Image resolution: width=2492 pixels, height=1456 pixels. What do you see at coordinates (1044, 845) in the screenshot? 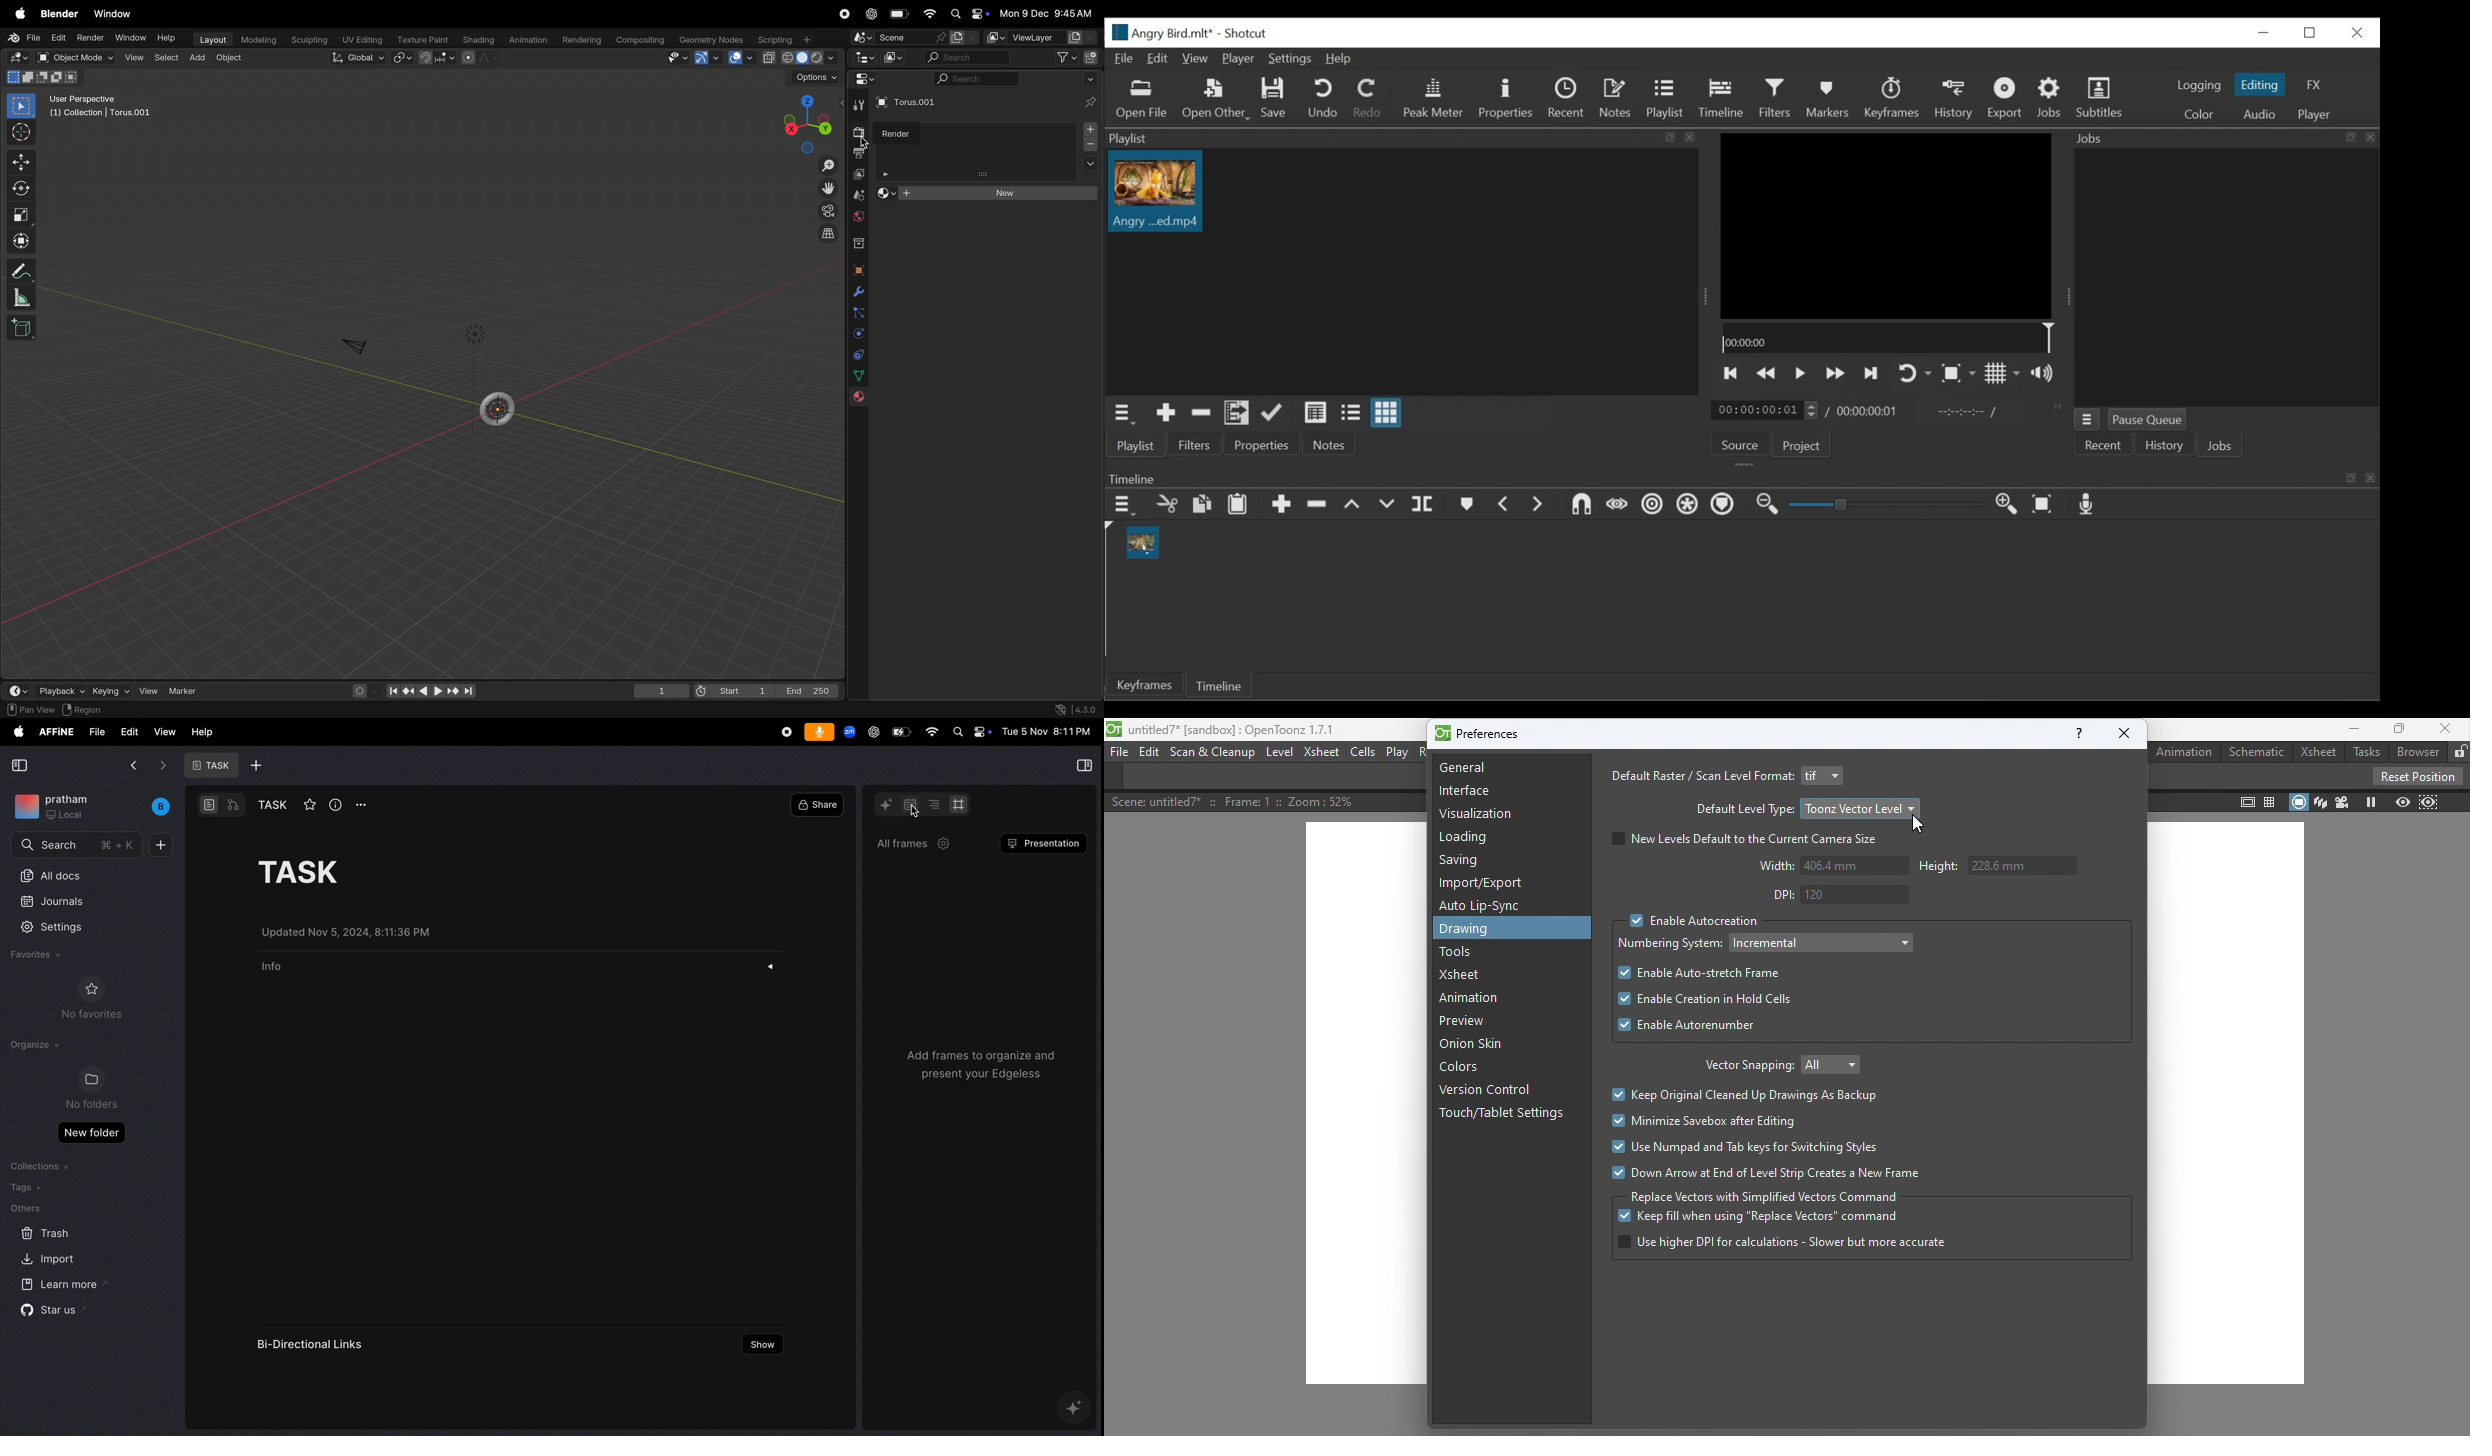
I see `presentation` at bounding box center [1044, 845].